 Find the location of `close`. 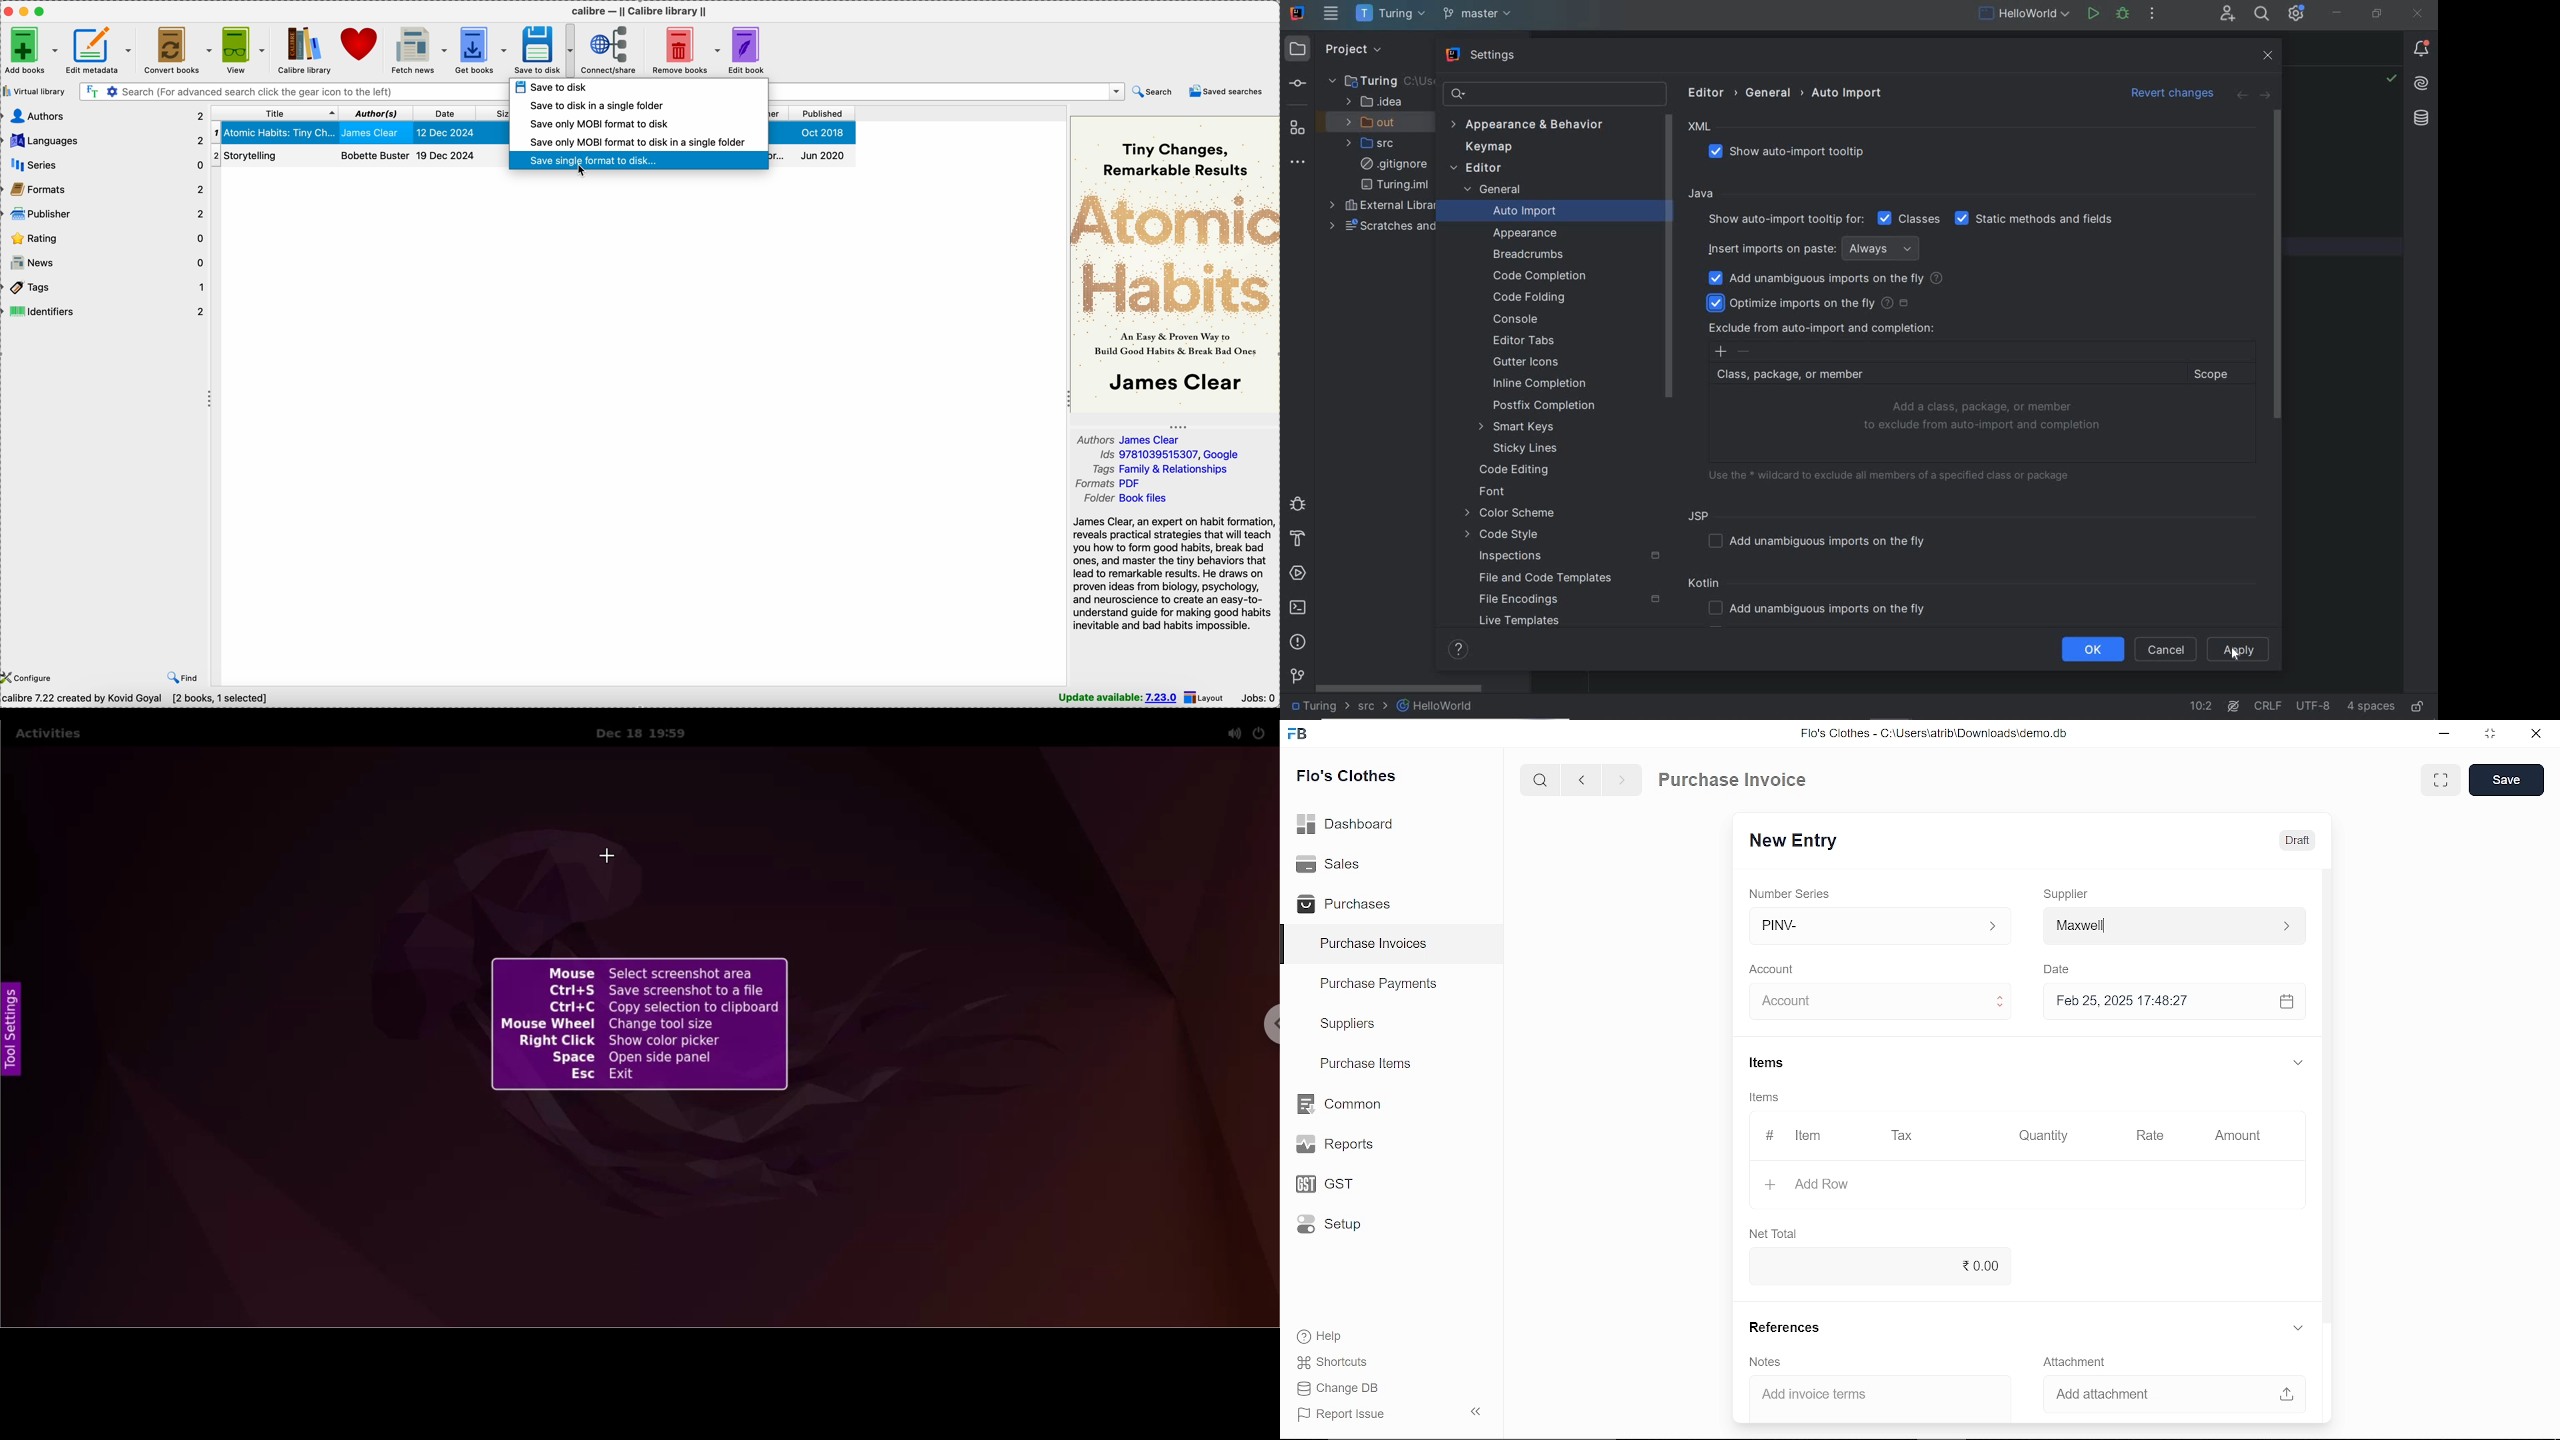

close is located at coordinates (2534, 736).